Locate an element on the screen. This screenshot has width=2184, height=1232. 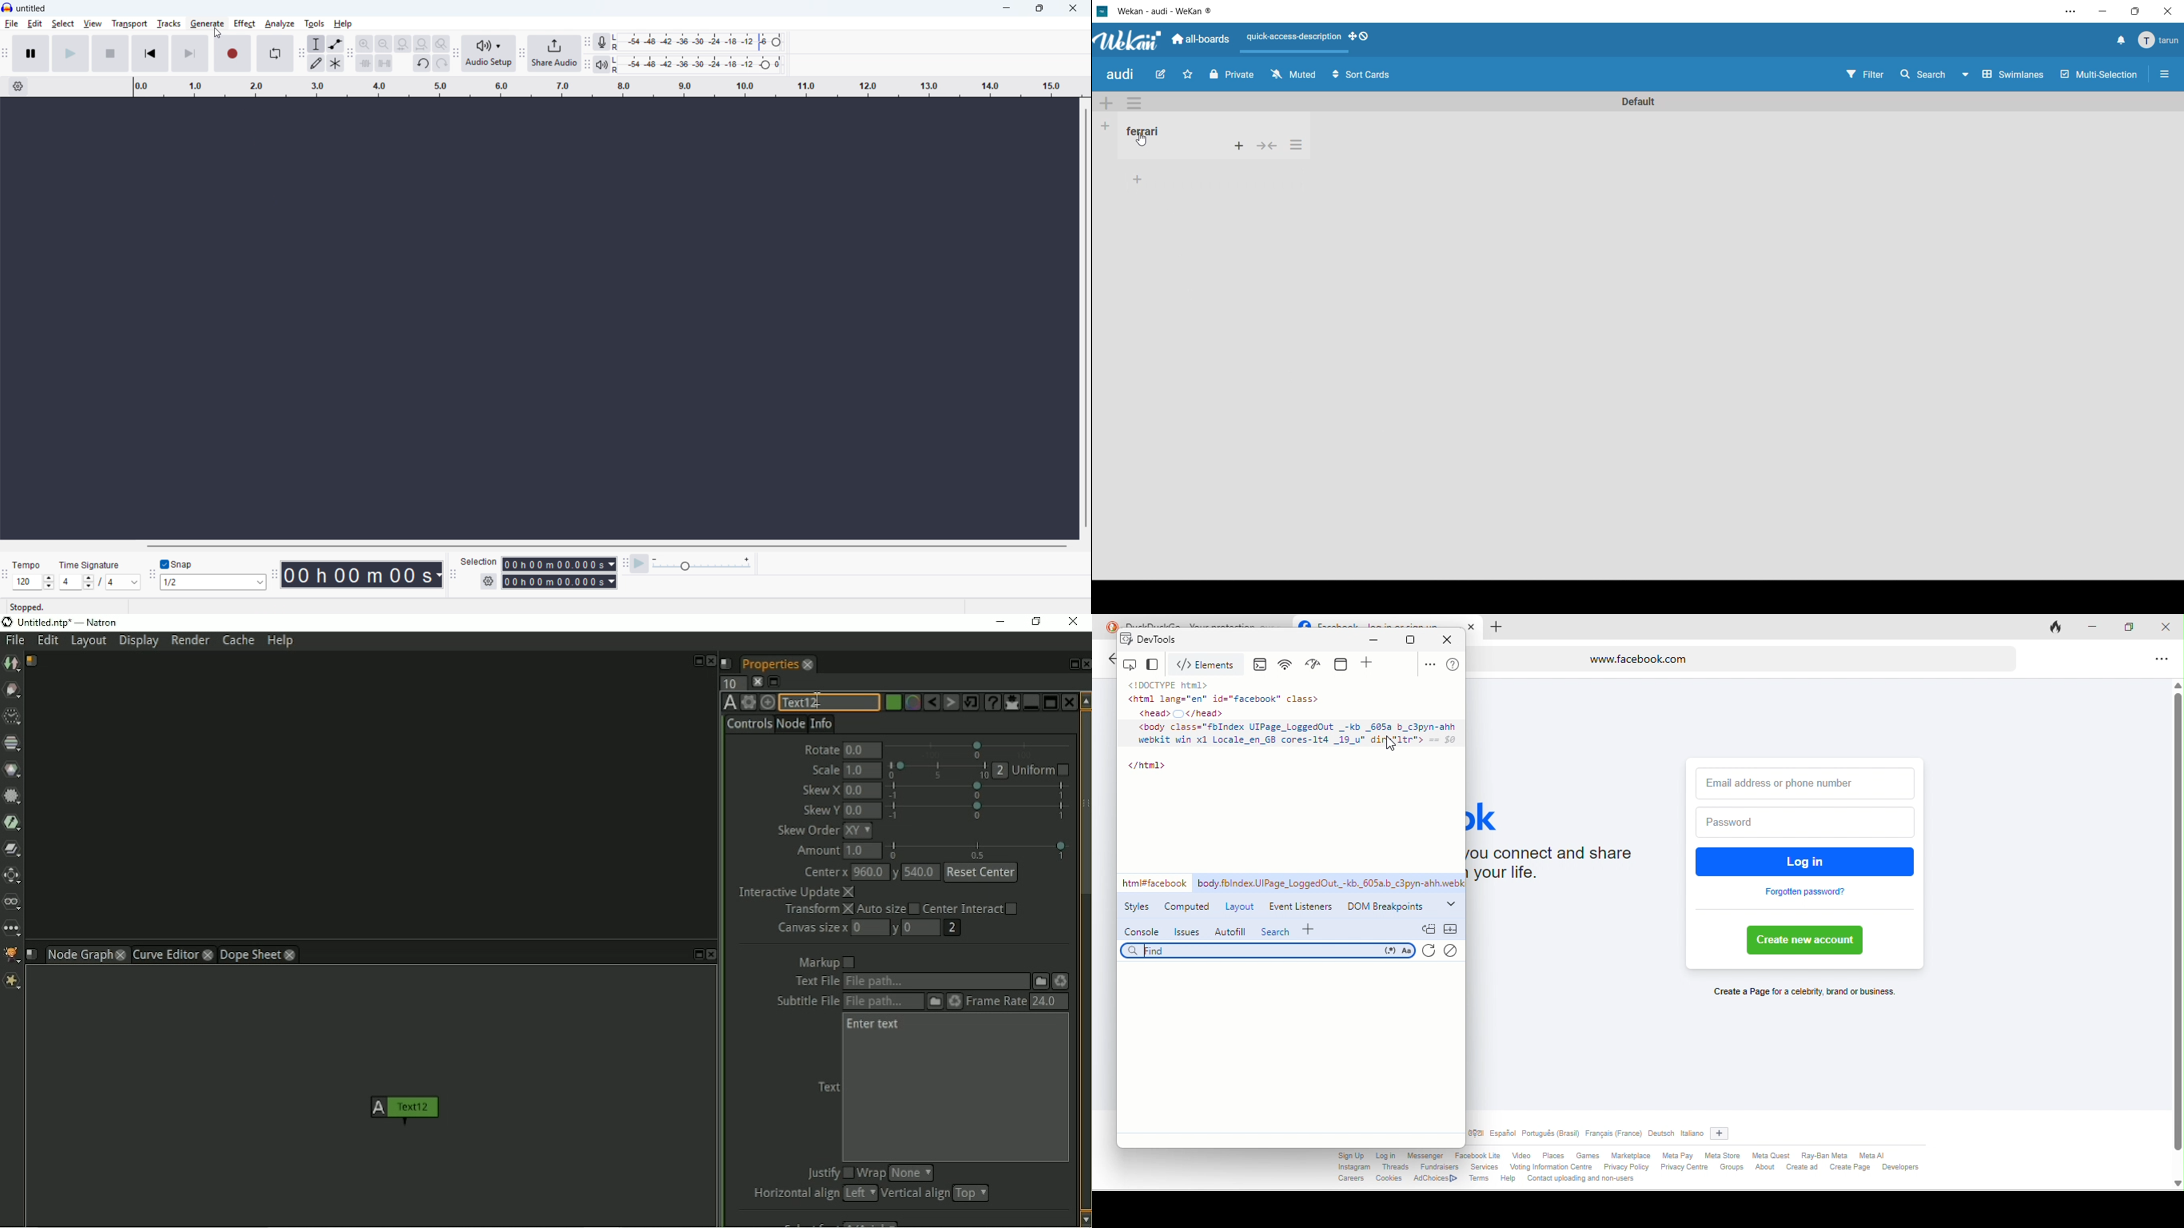
duckduck go -your protection our priority is located at coordinates (1207, 622).